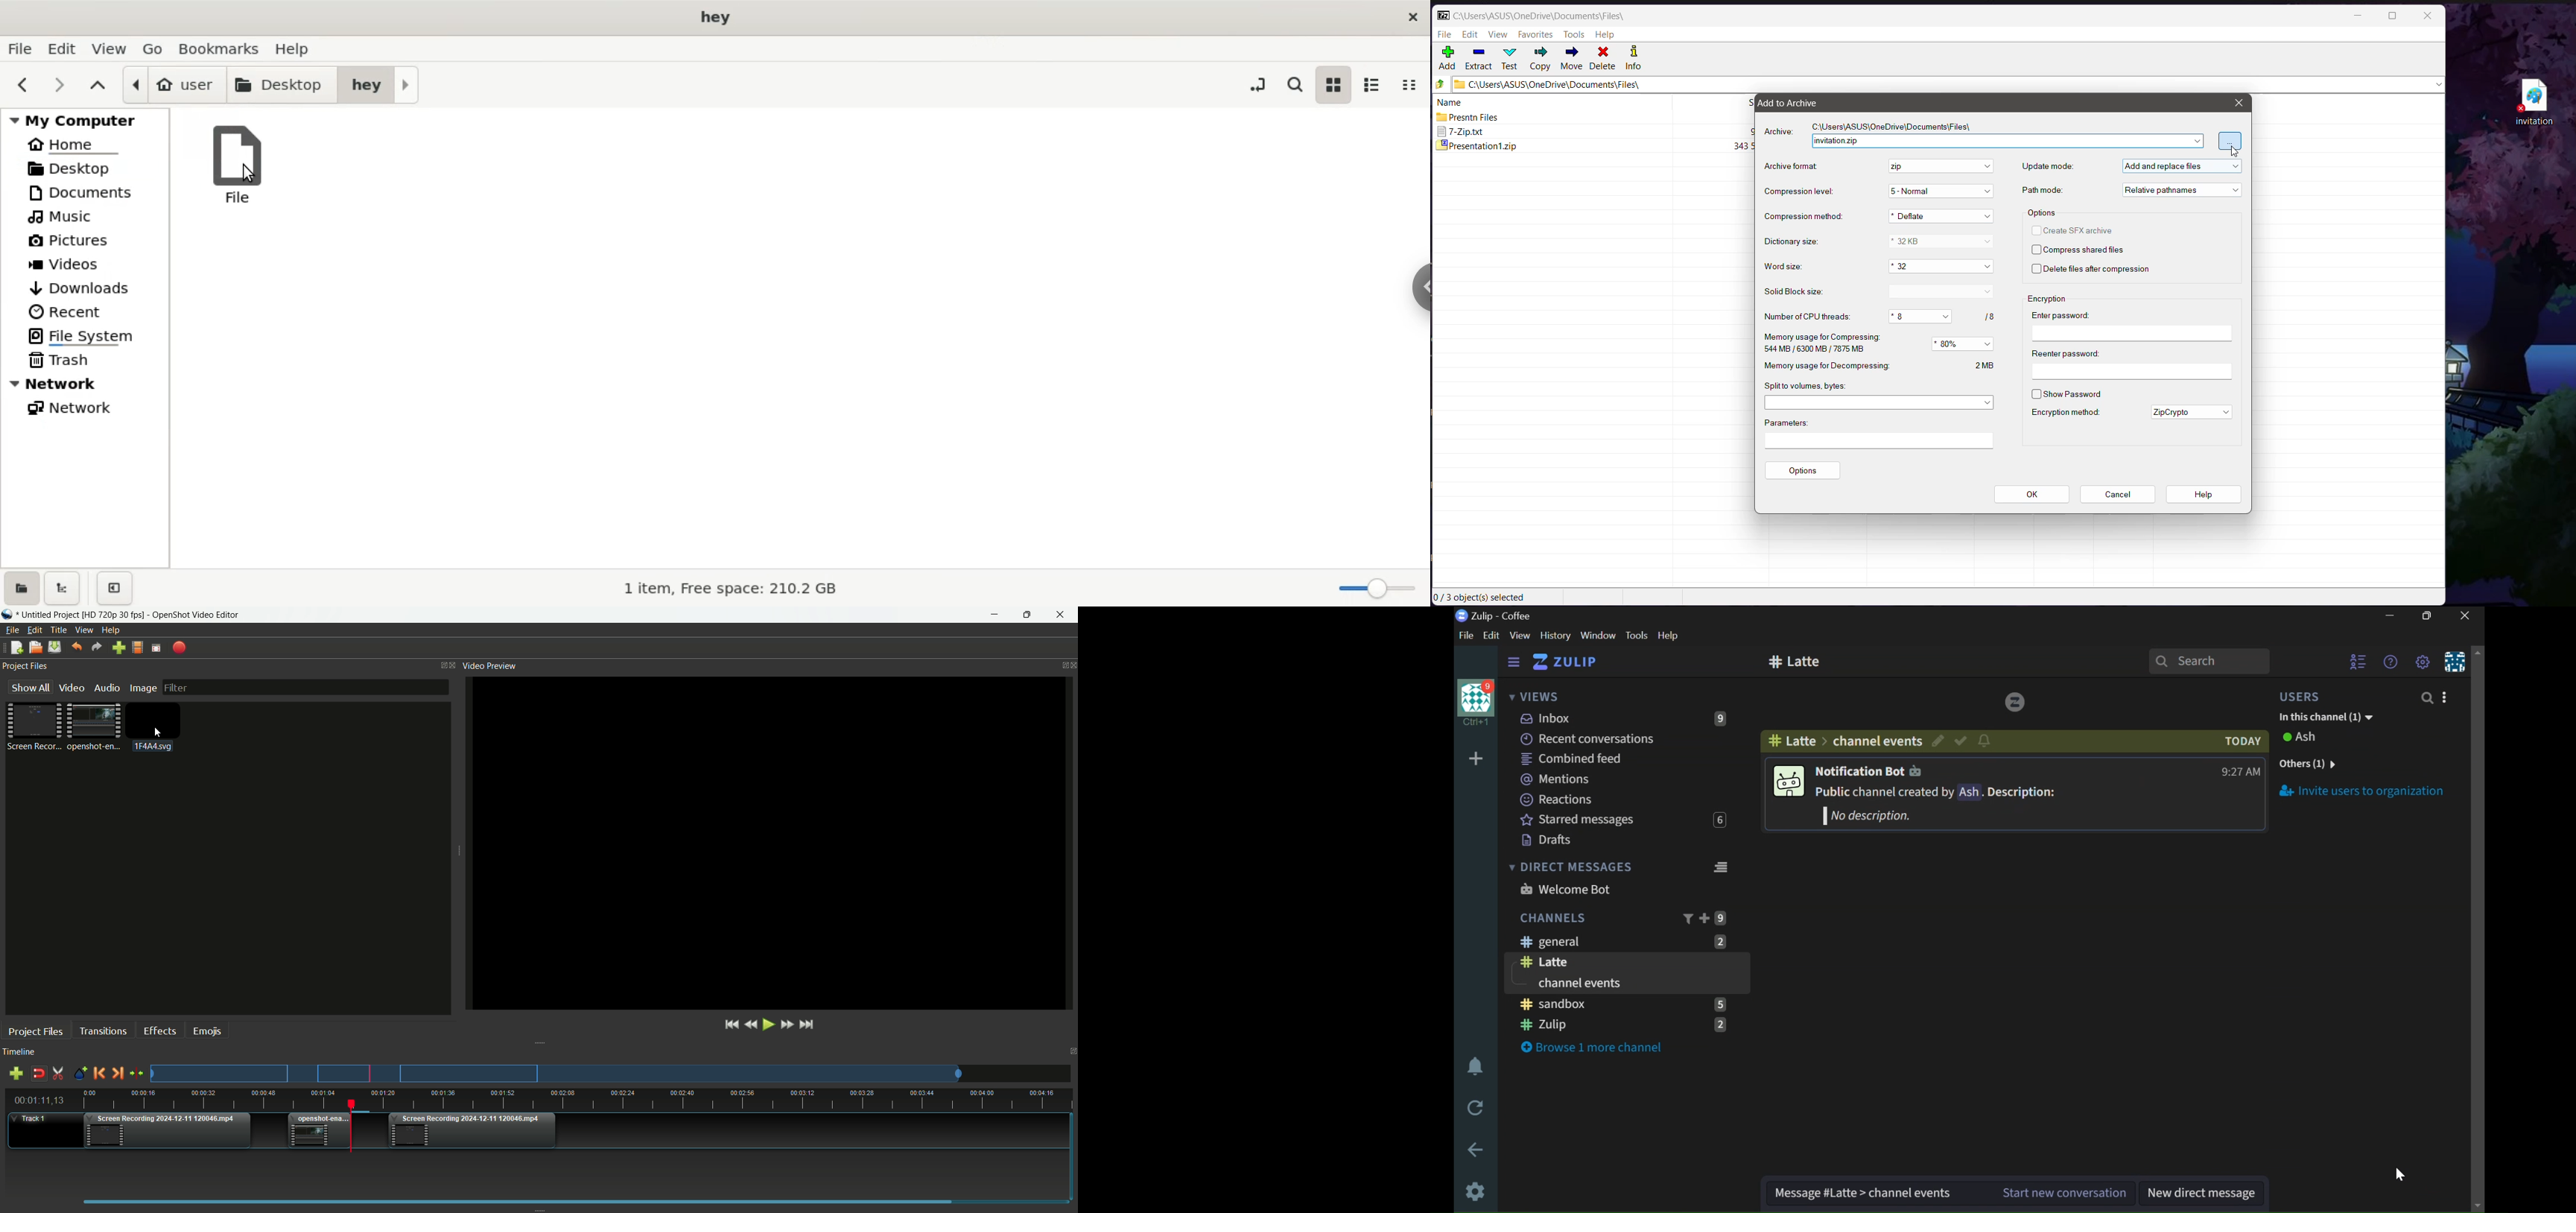 The image size is (2576, 1232). Describe the element at coordinates (1464, 635) in the screenshot. I see `FILE` at that location.